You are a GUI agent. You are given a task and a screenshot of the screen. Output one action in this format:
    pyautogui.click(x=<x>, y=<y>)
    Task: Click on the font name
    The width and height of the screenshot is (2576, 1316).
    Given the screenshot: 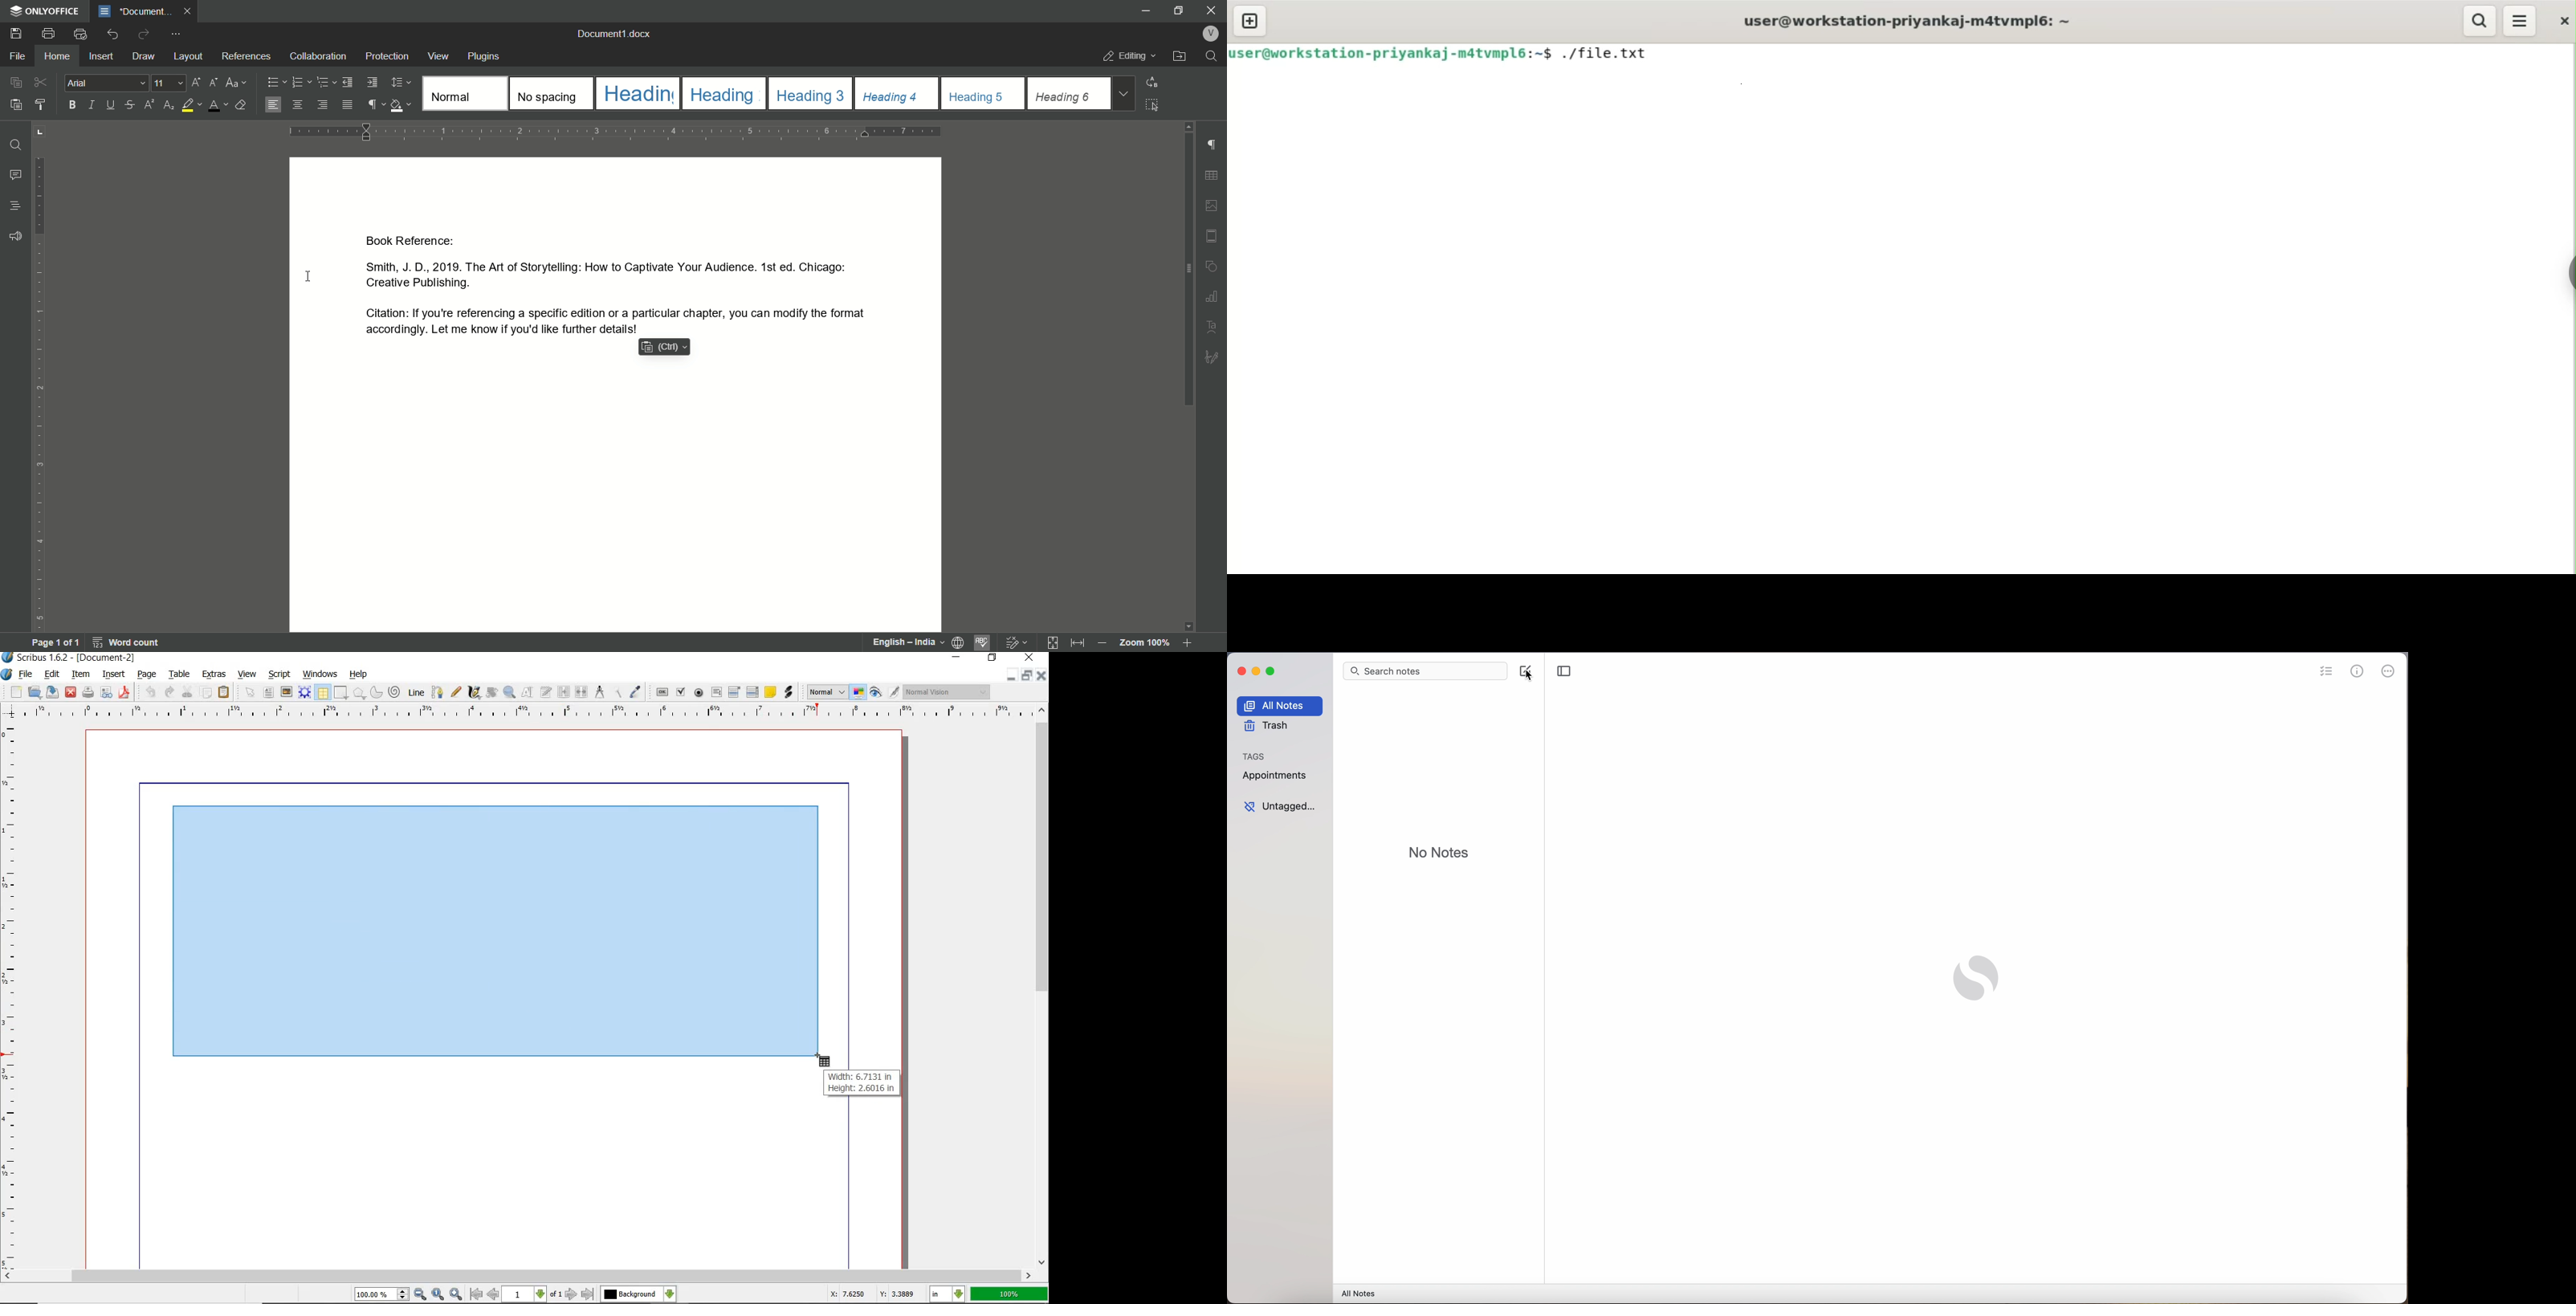 What is the action you would take?
    pyautogui.click(x=108, y=83)
    